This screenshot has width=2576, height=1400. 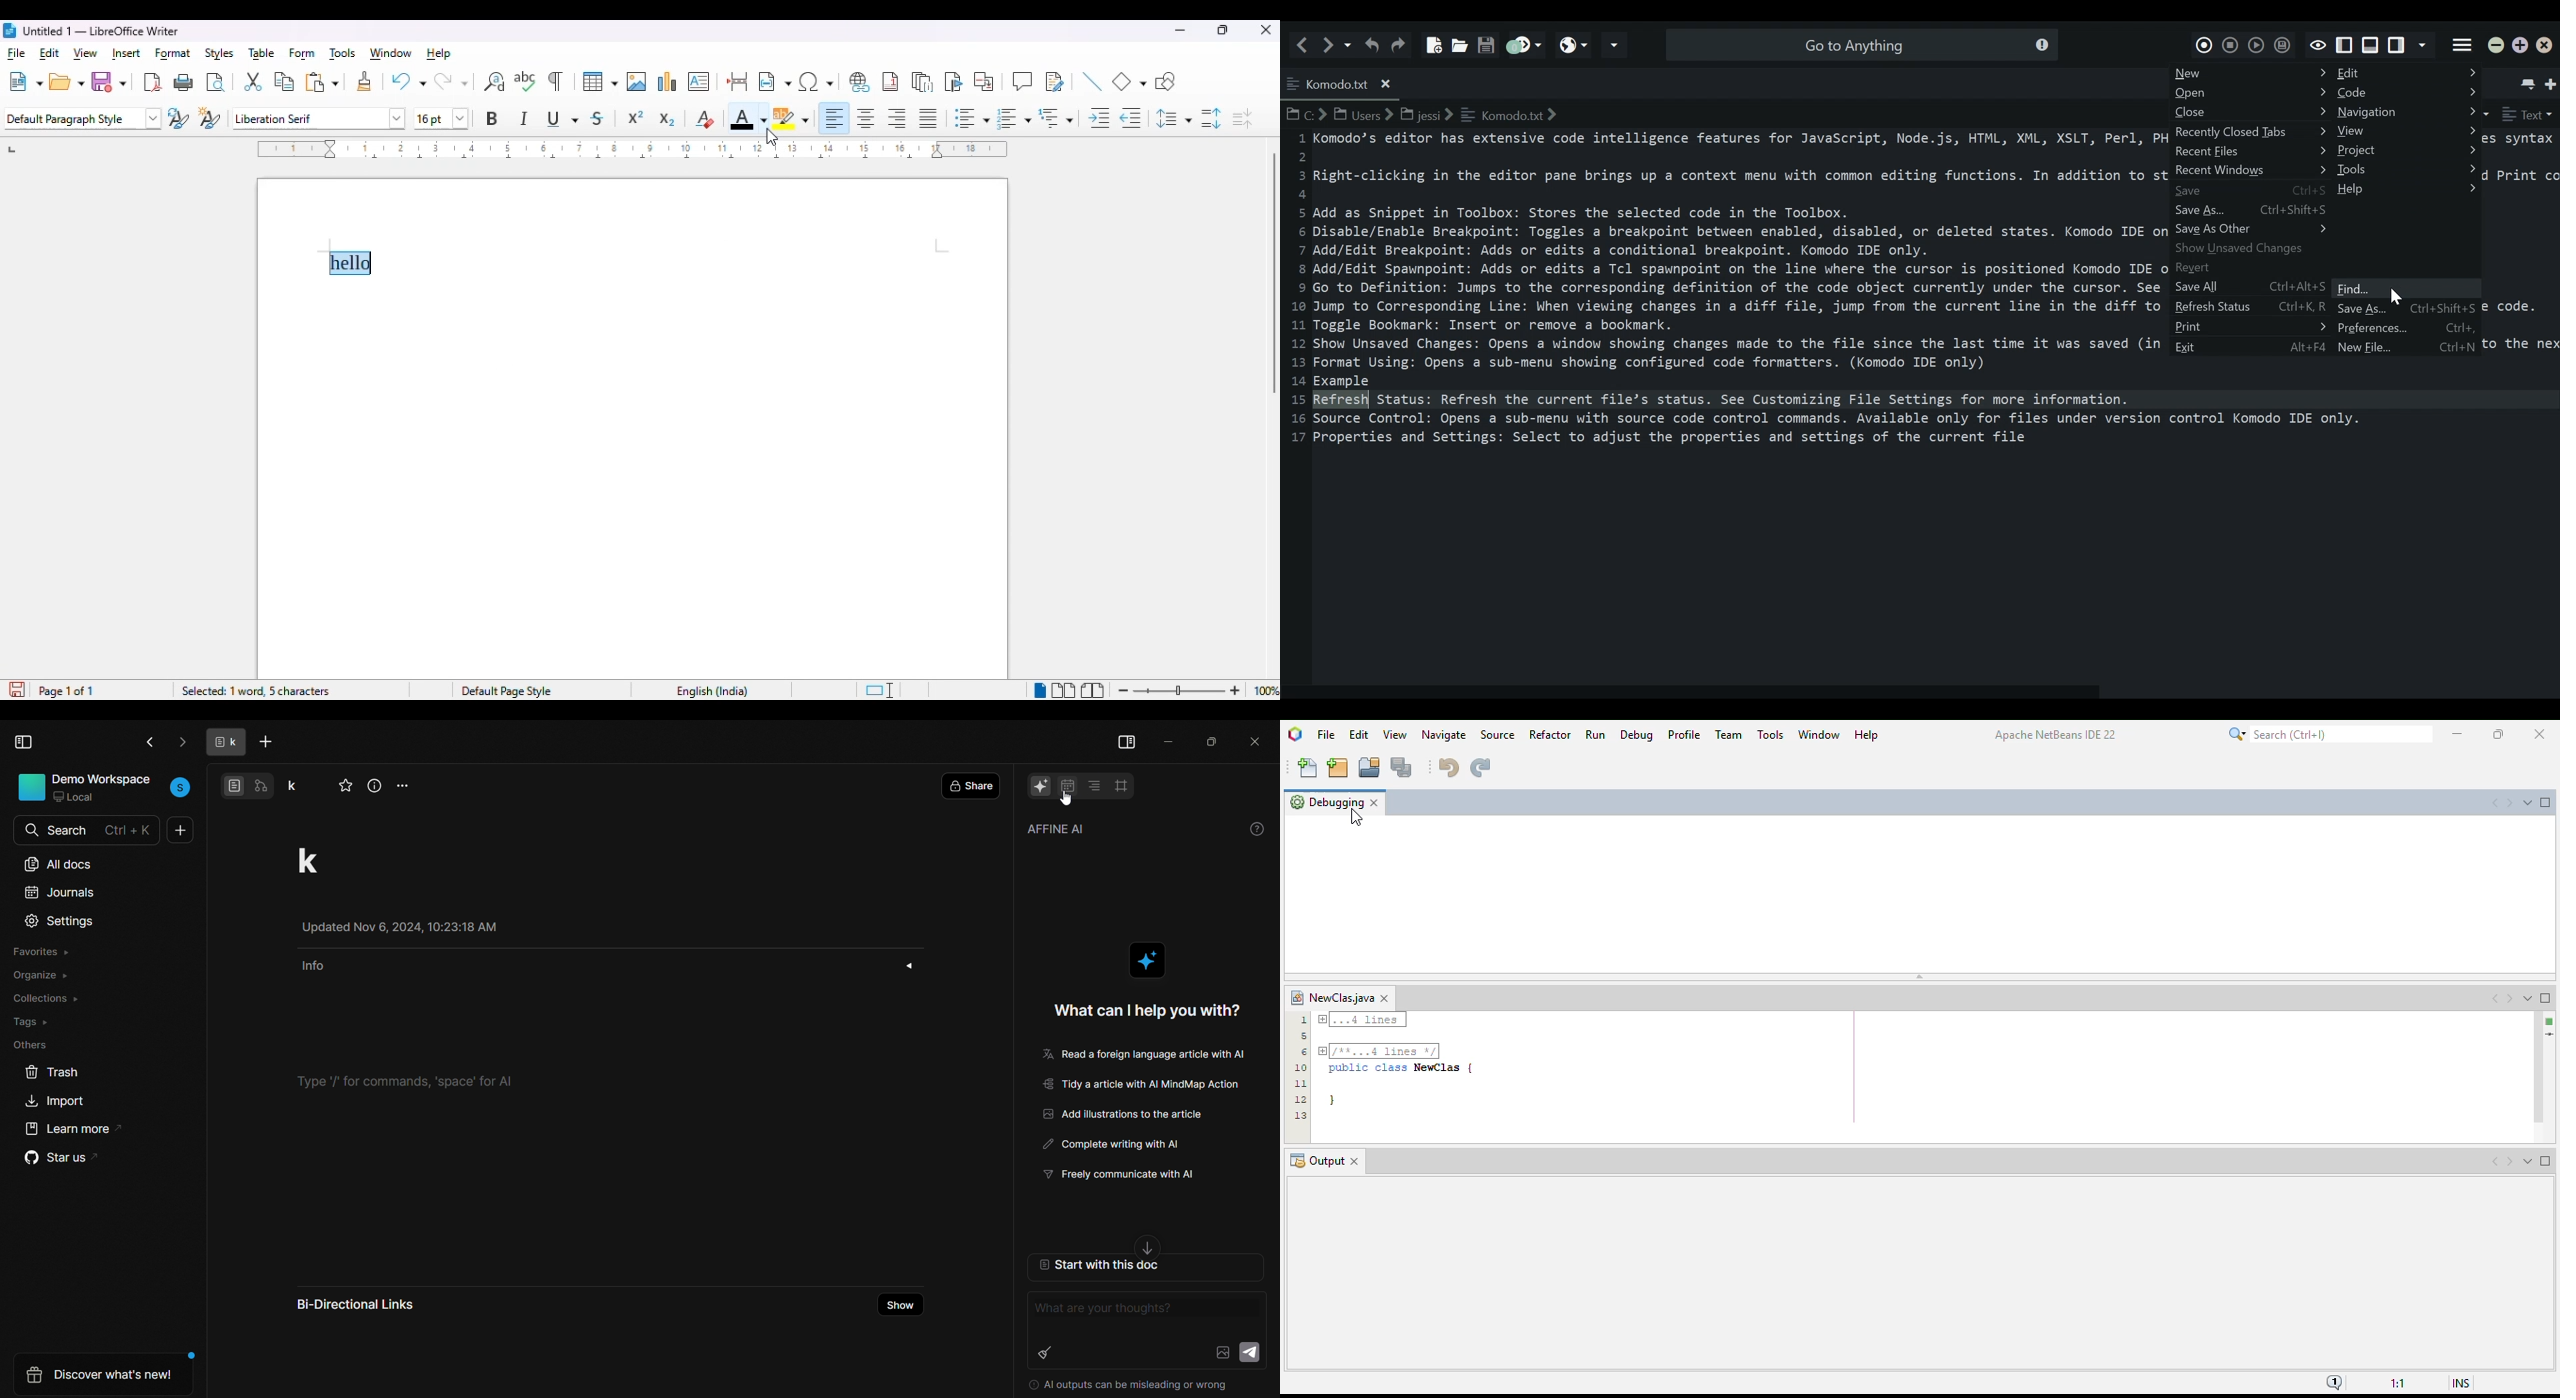 I want to click on demo workspace, so click(x=103, y=779).